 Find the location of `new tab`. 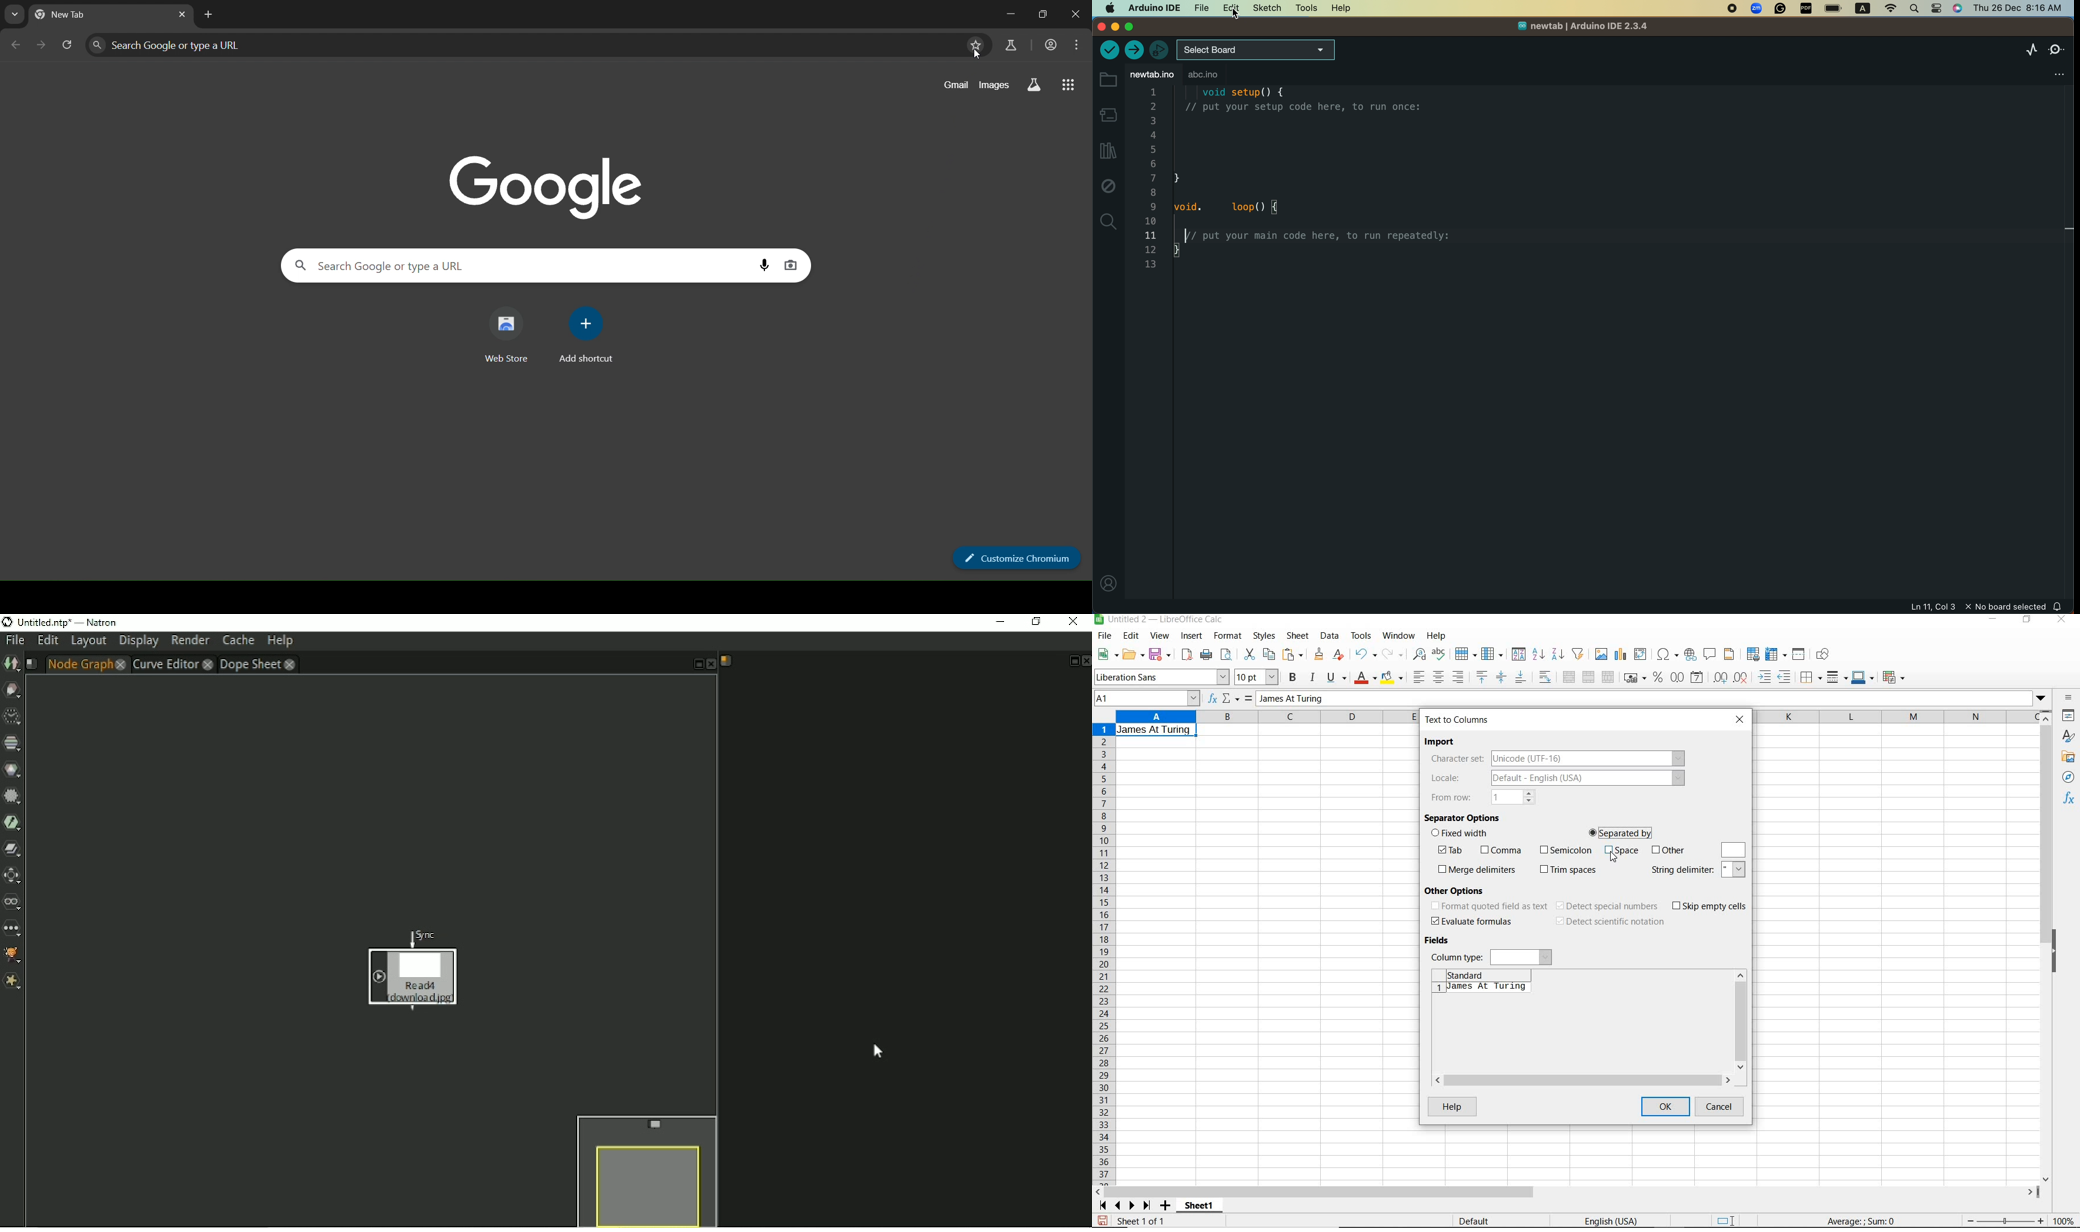

new tab is located at coordinates (213, 17).